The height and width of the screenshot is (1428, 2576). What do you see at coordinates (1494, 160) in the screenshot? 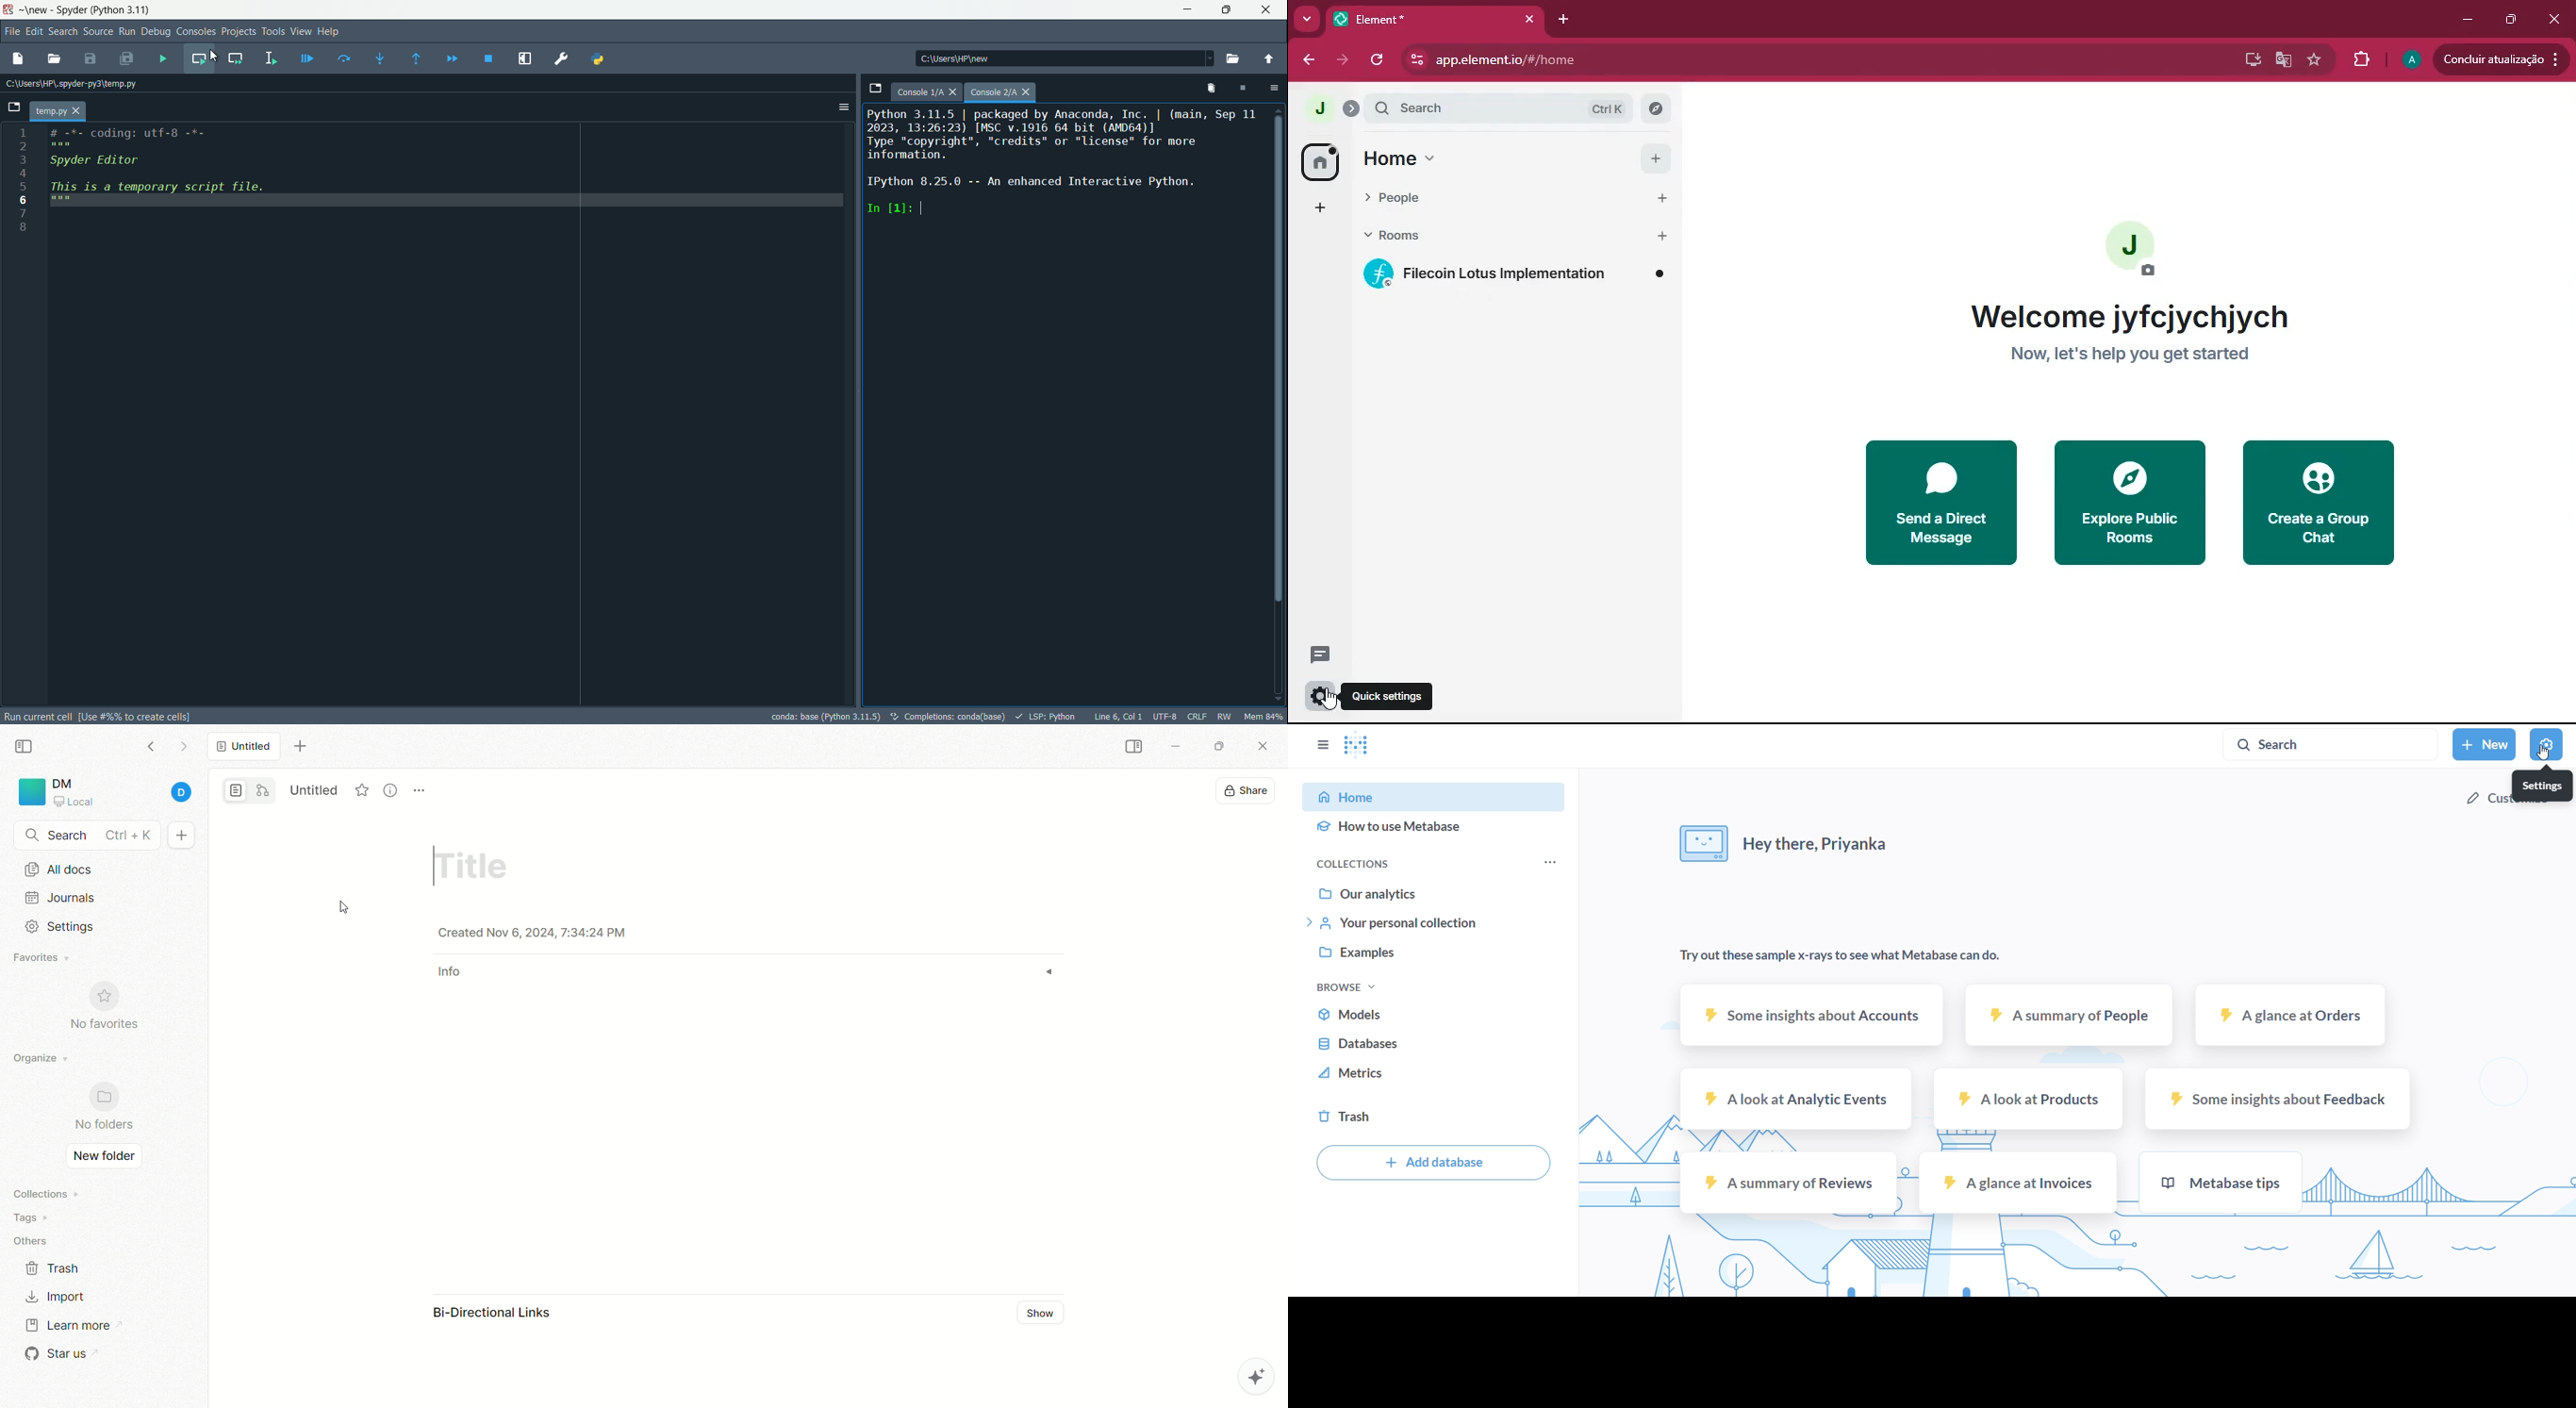
I see `home` at bounding box center [1494, 160].